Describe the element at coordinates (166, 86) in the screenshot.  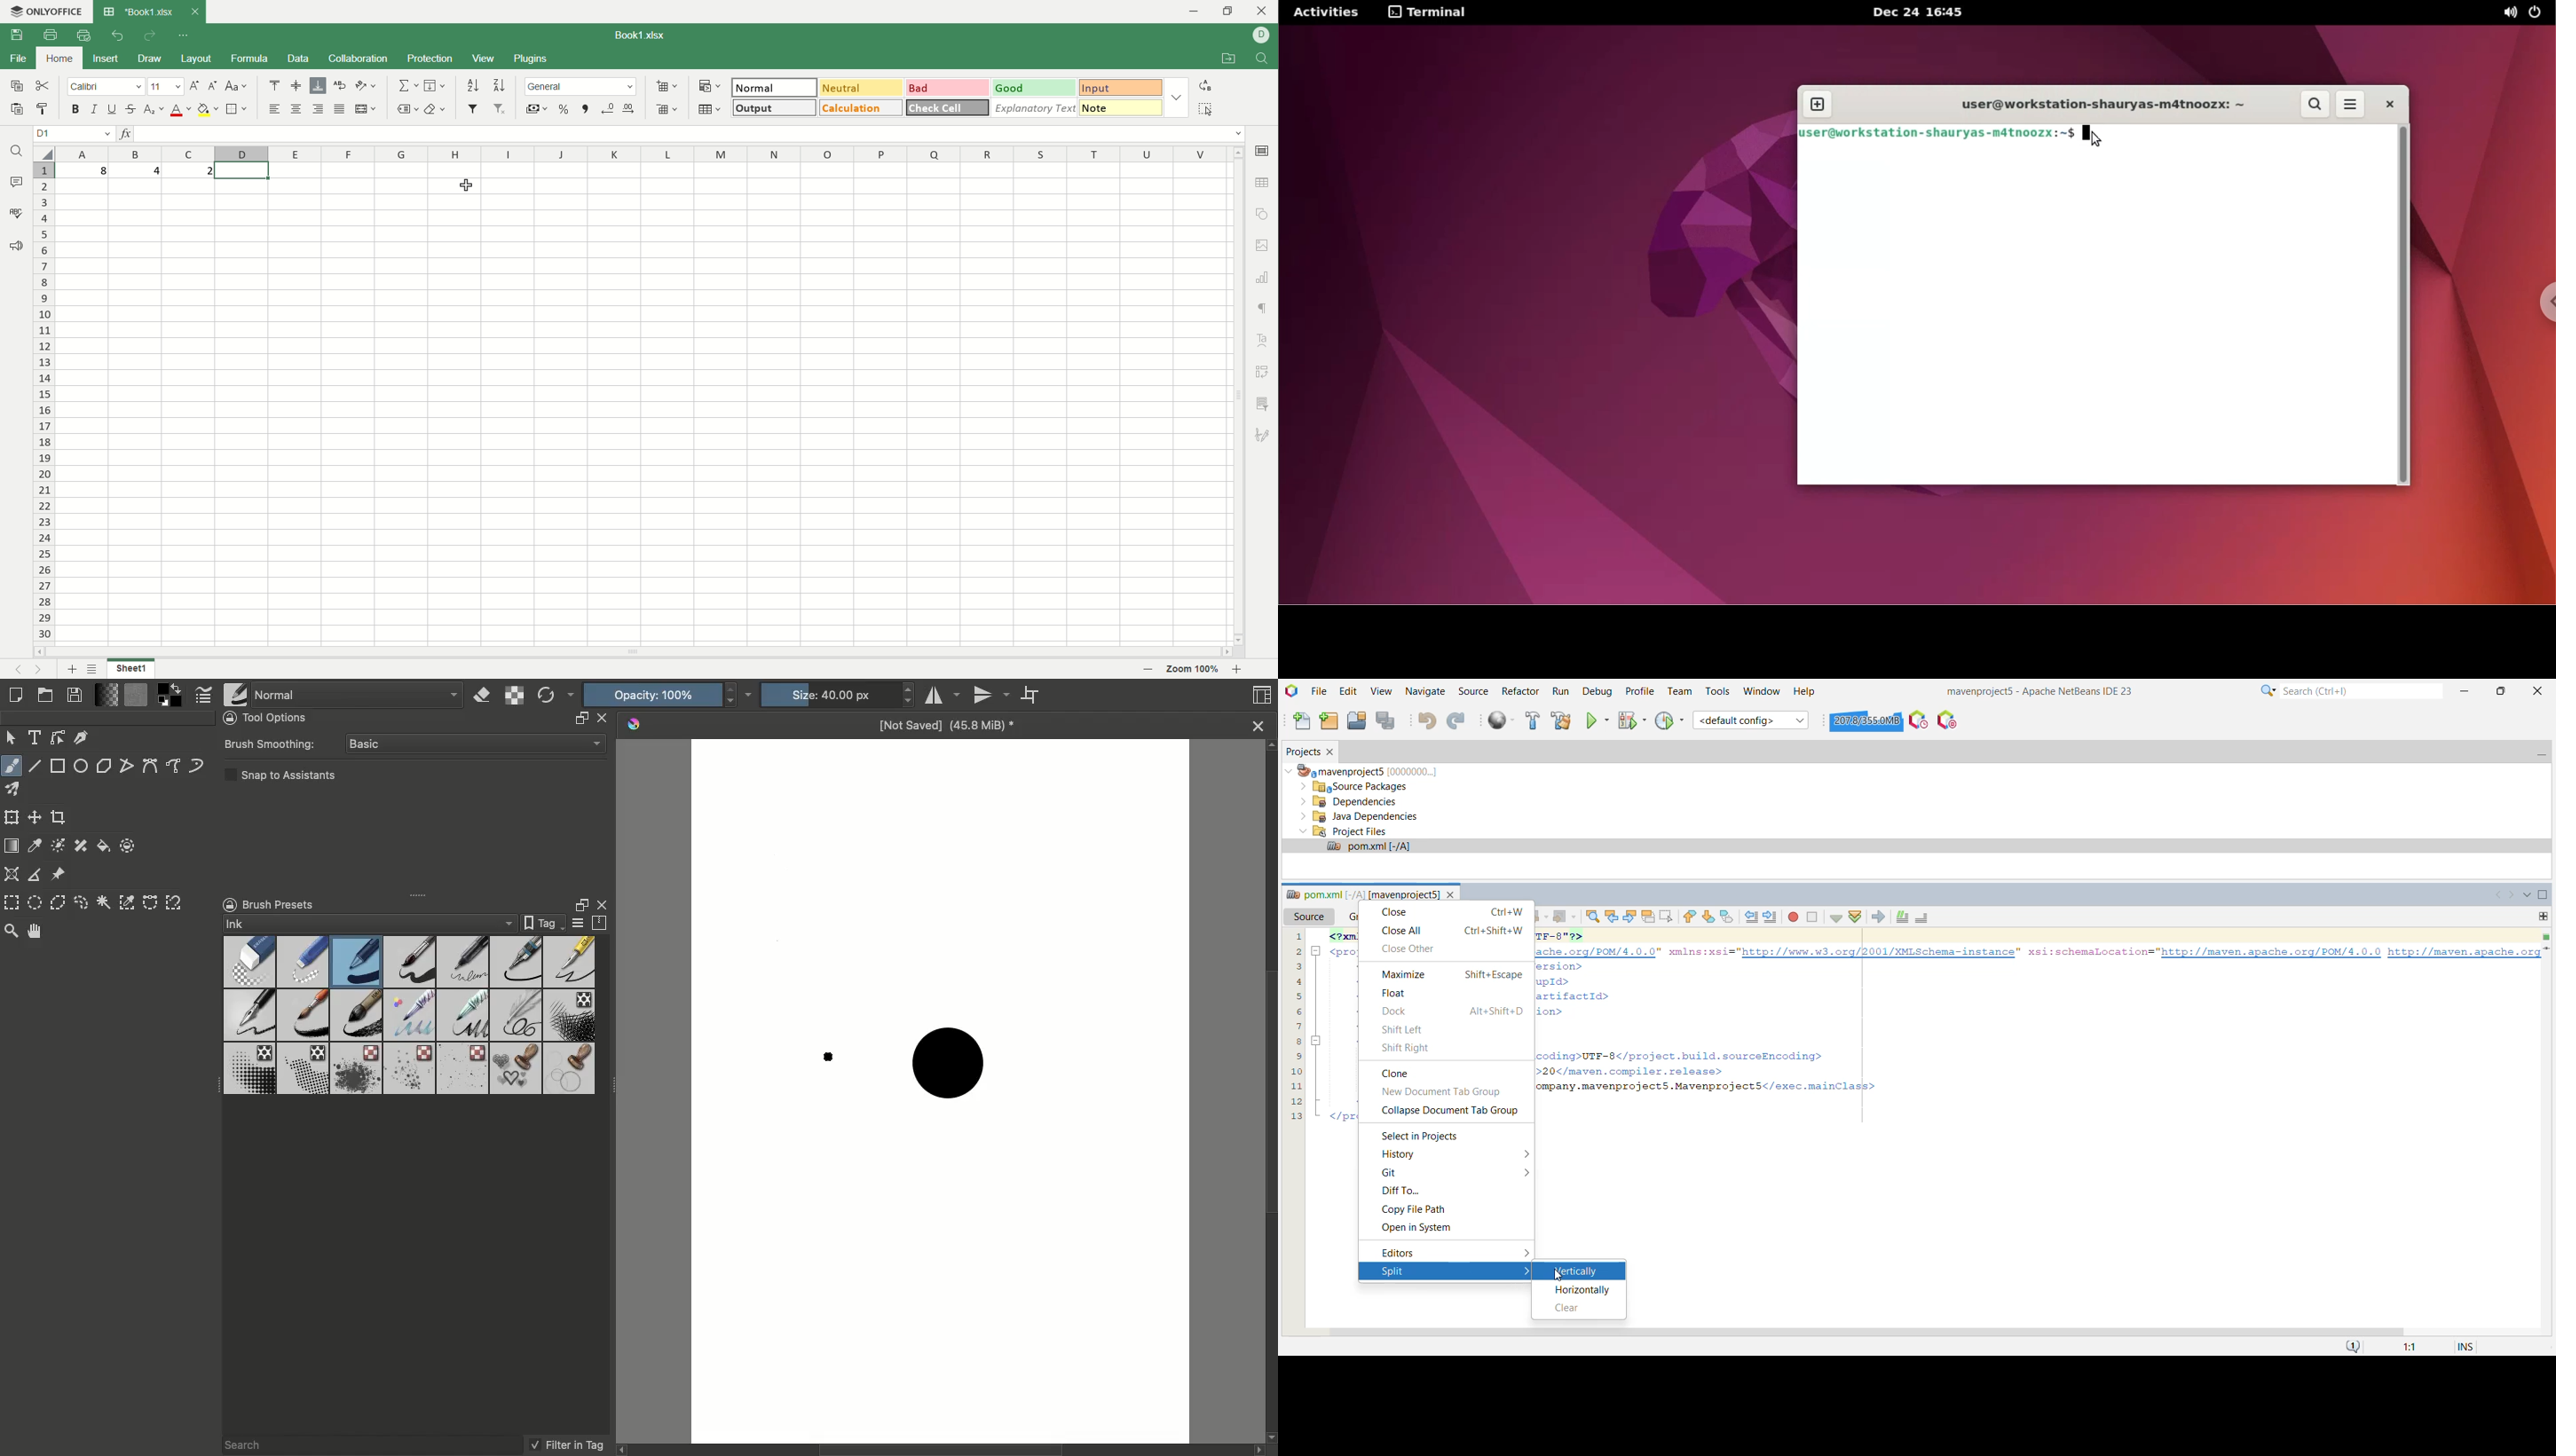
I see `font size` at that location.